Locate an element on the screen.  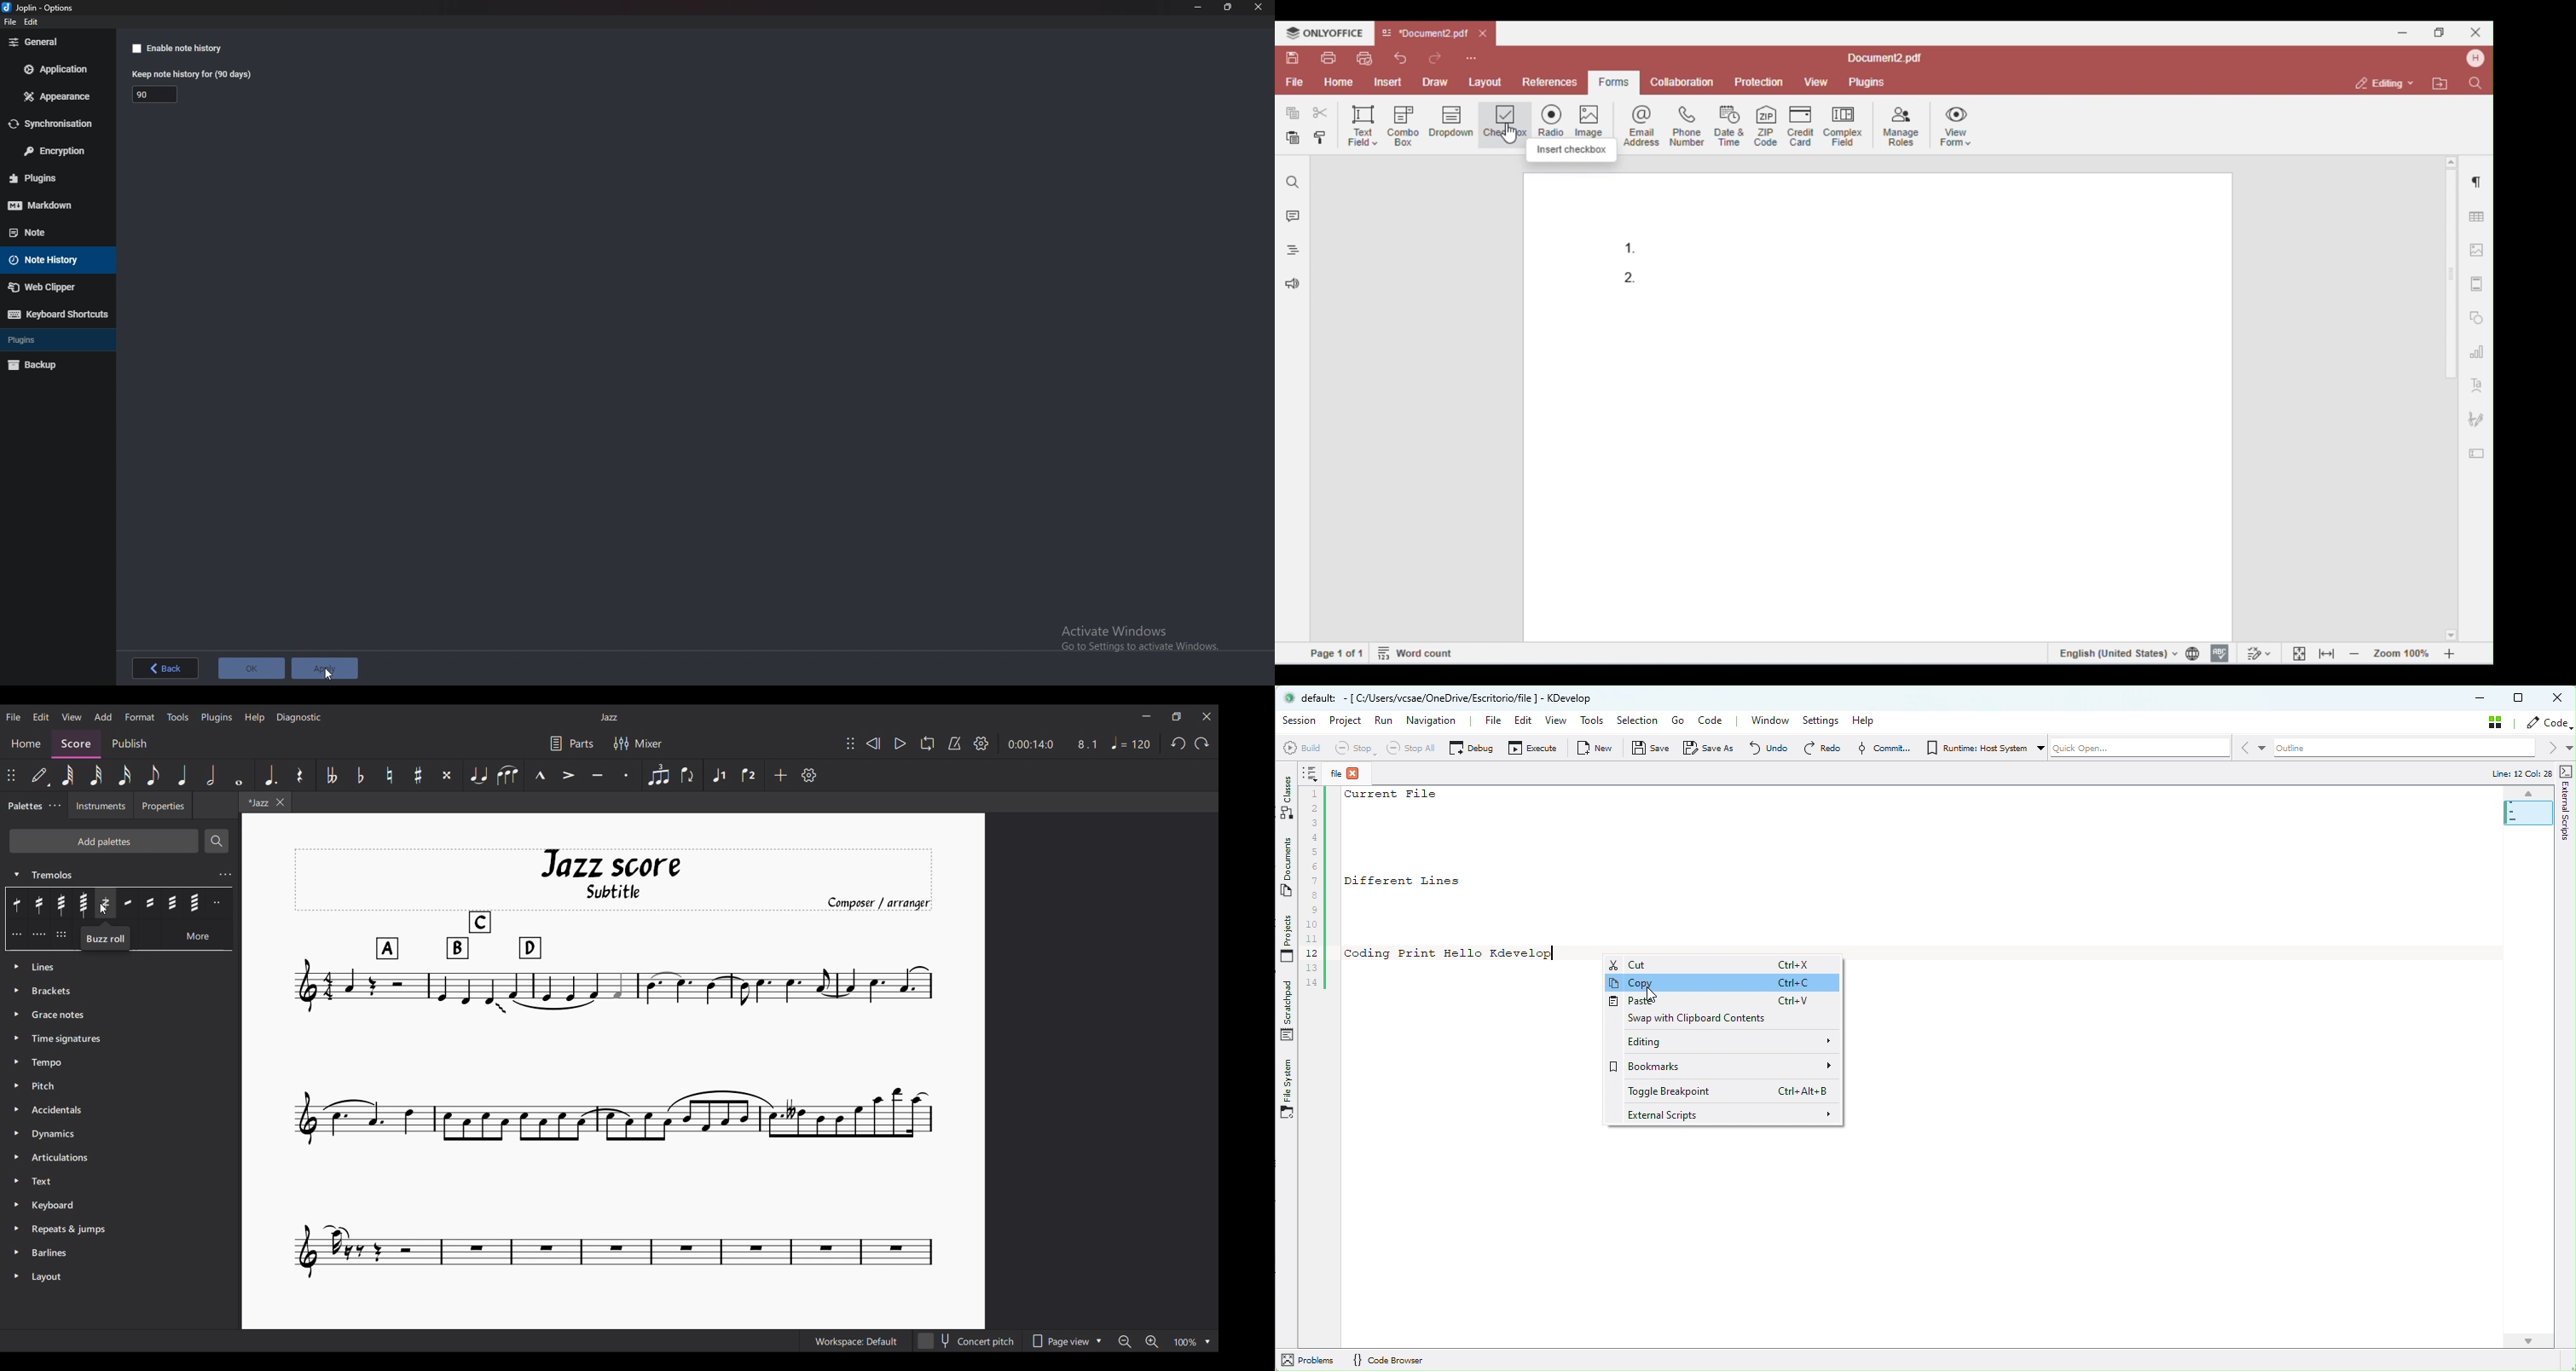
Note is located at coordinates (50, 231).